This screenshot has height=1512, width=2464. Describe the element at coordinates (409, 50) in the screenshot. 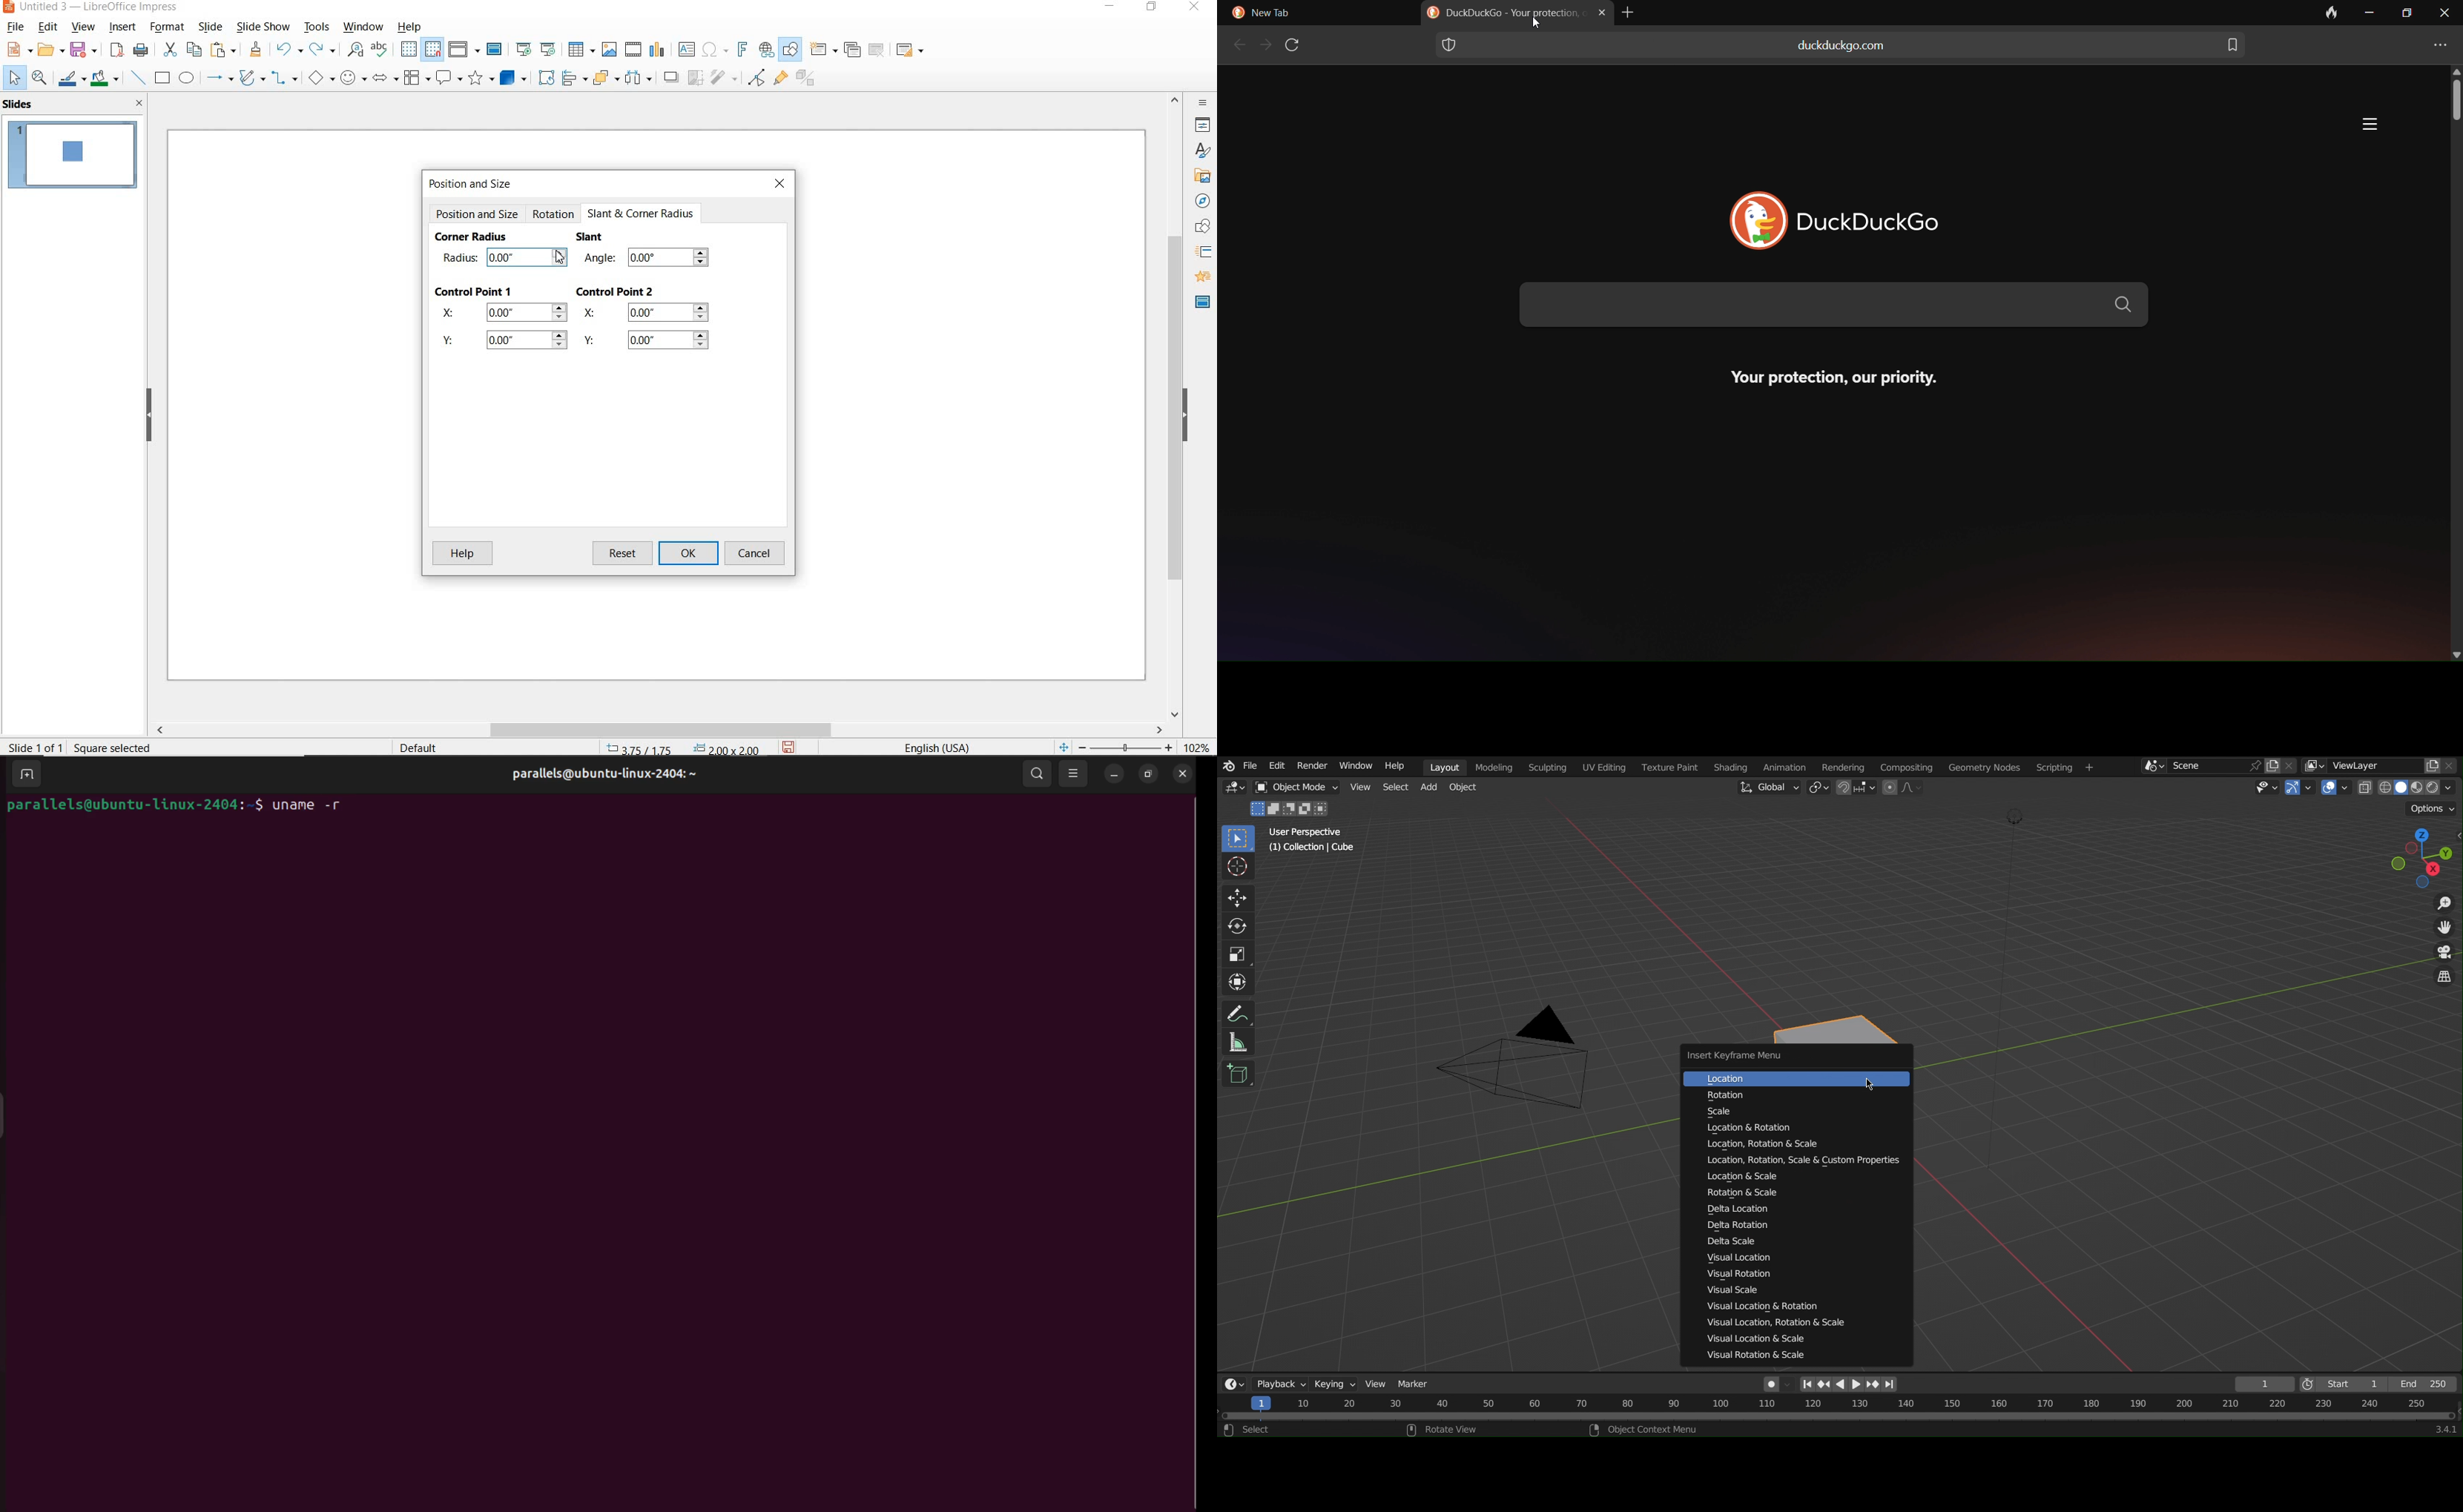

I see `display grid` at that location.